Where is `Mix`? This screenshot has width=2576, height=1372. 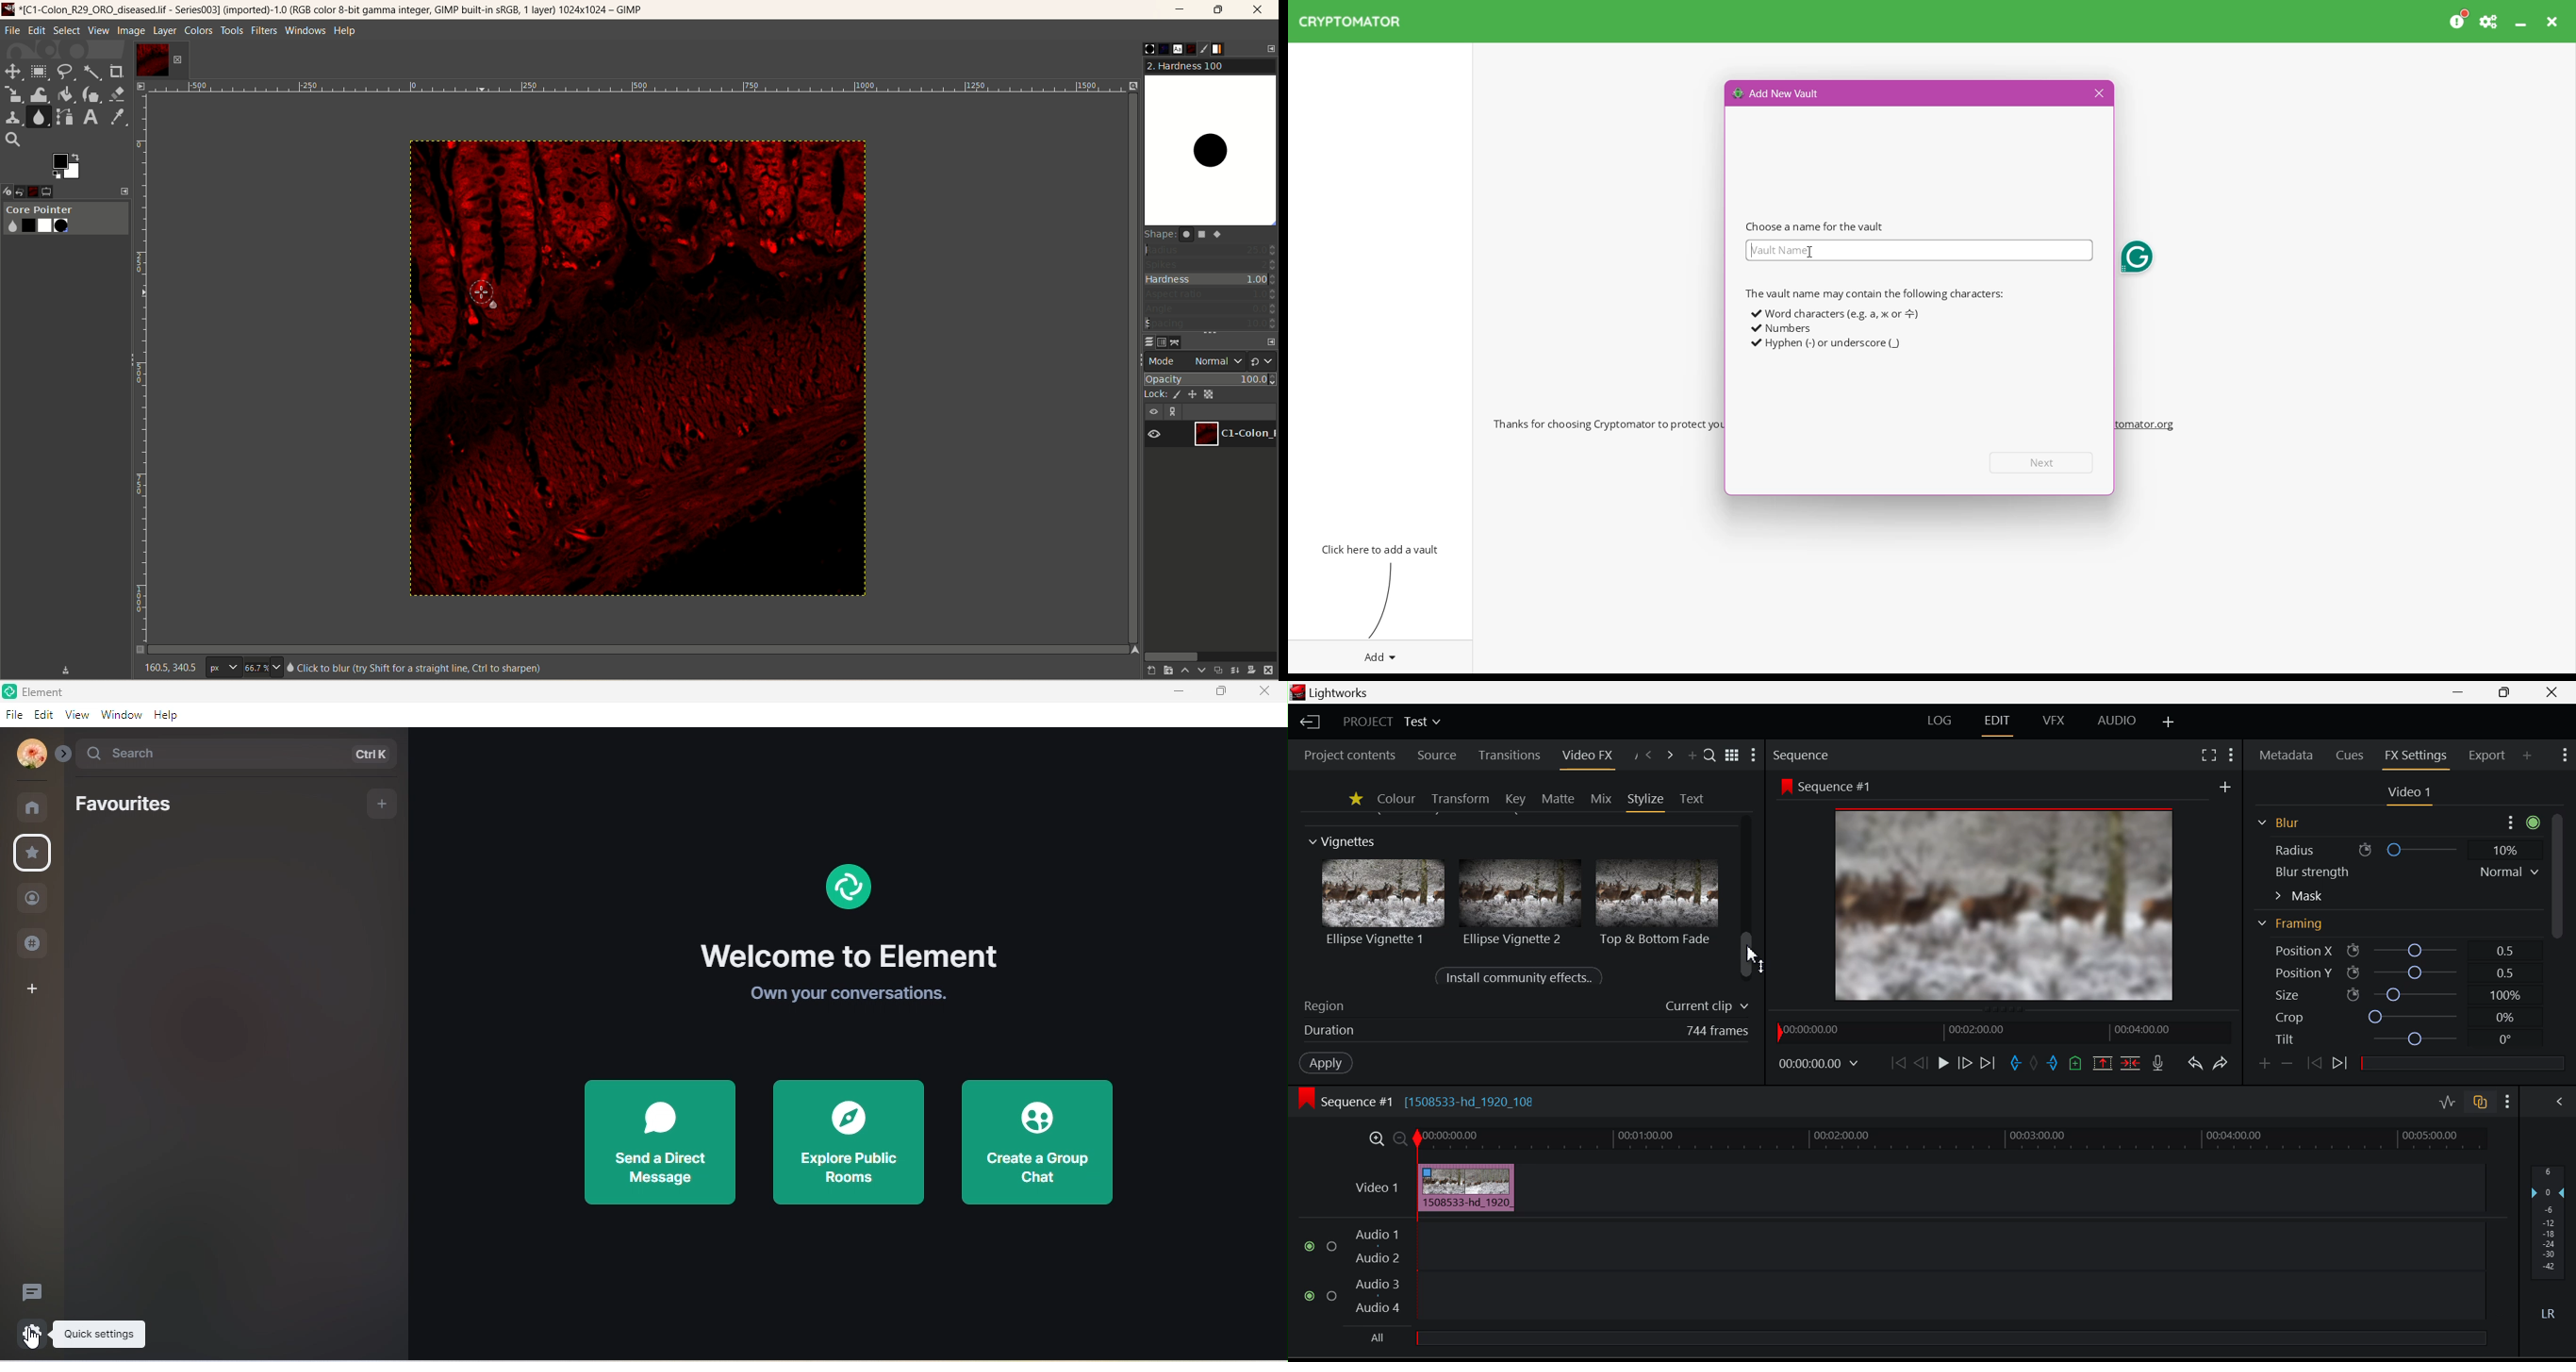 Mix is located at coordinates (1601, 798).